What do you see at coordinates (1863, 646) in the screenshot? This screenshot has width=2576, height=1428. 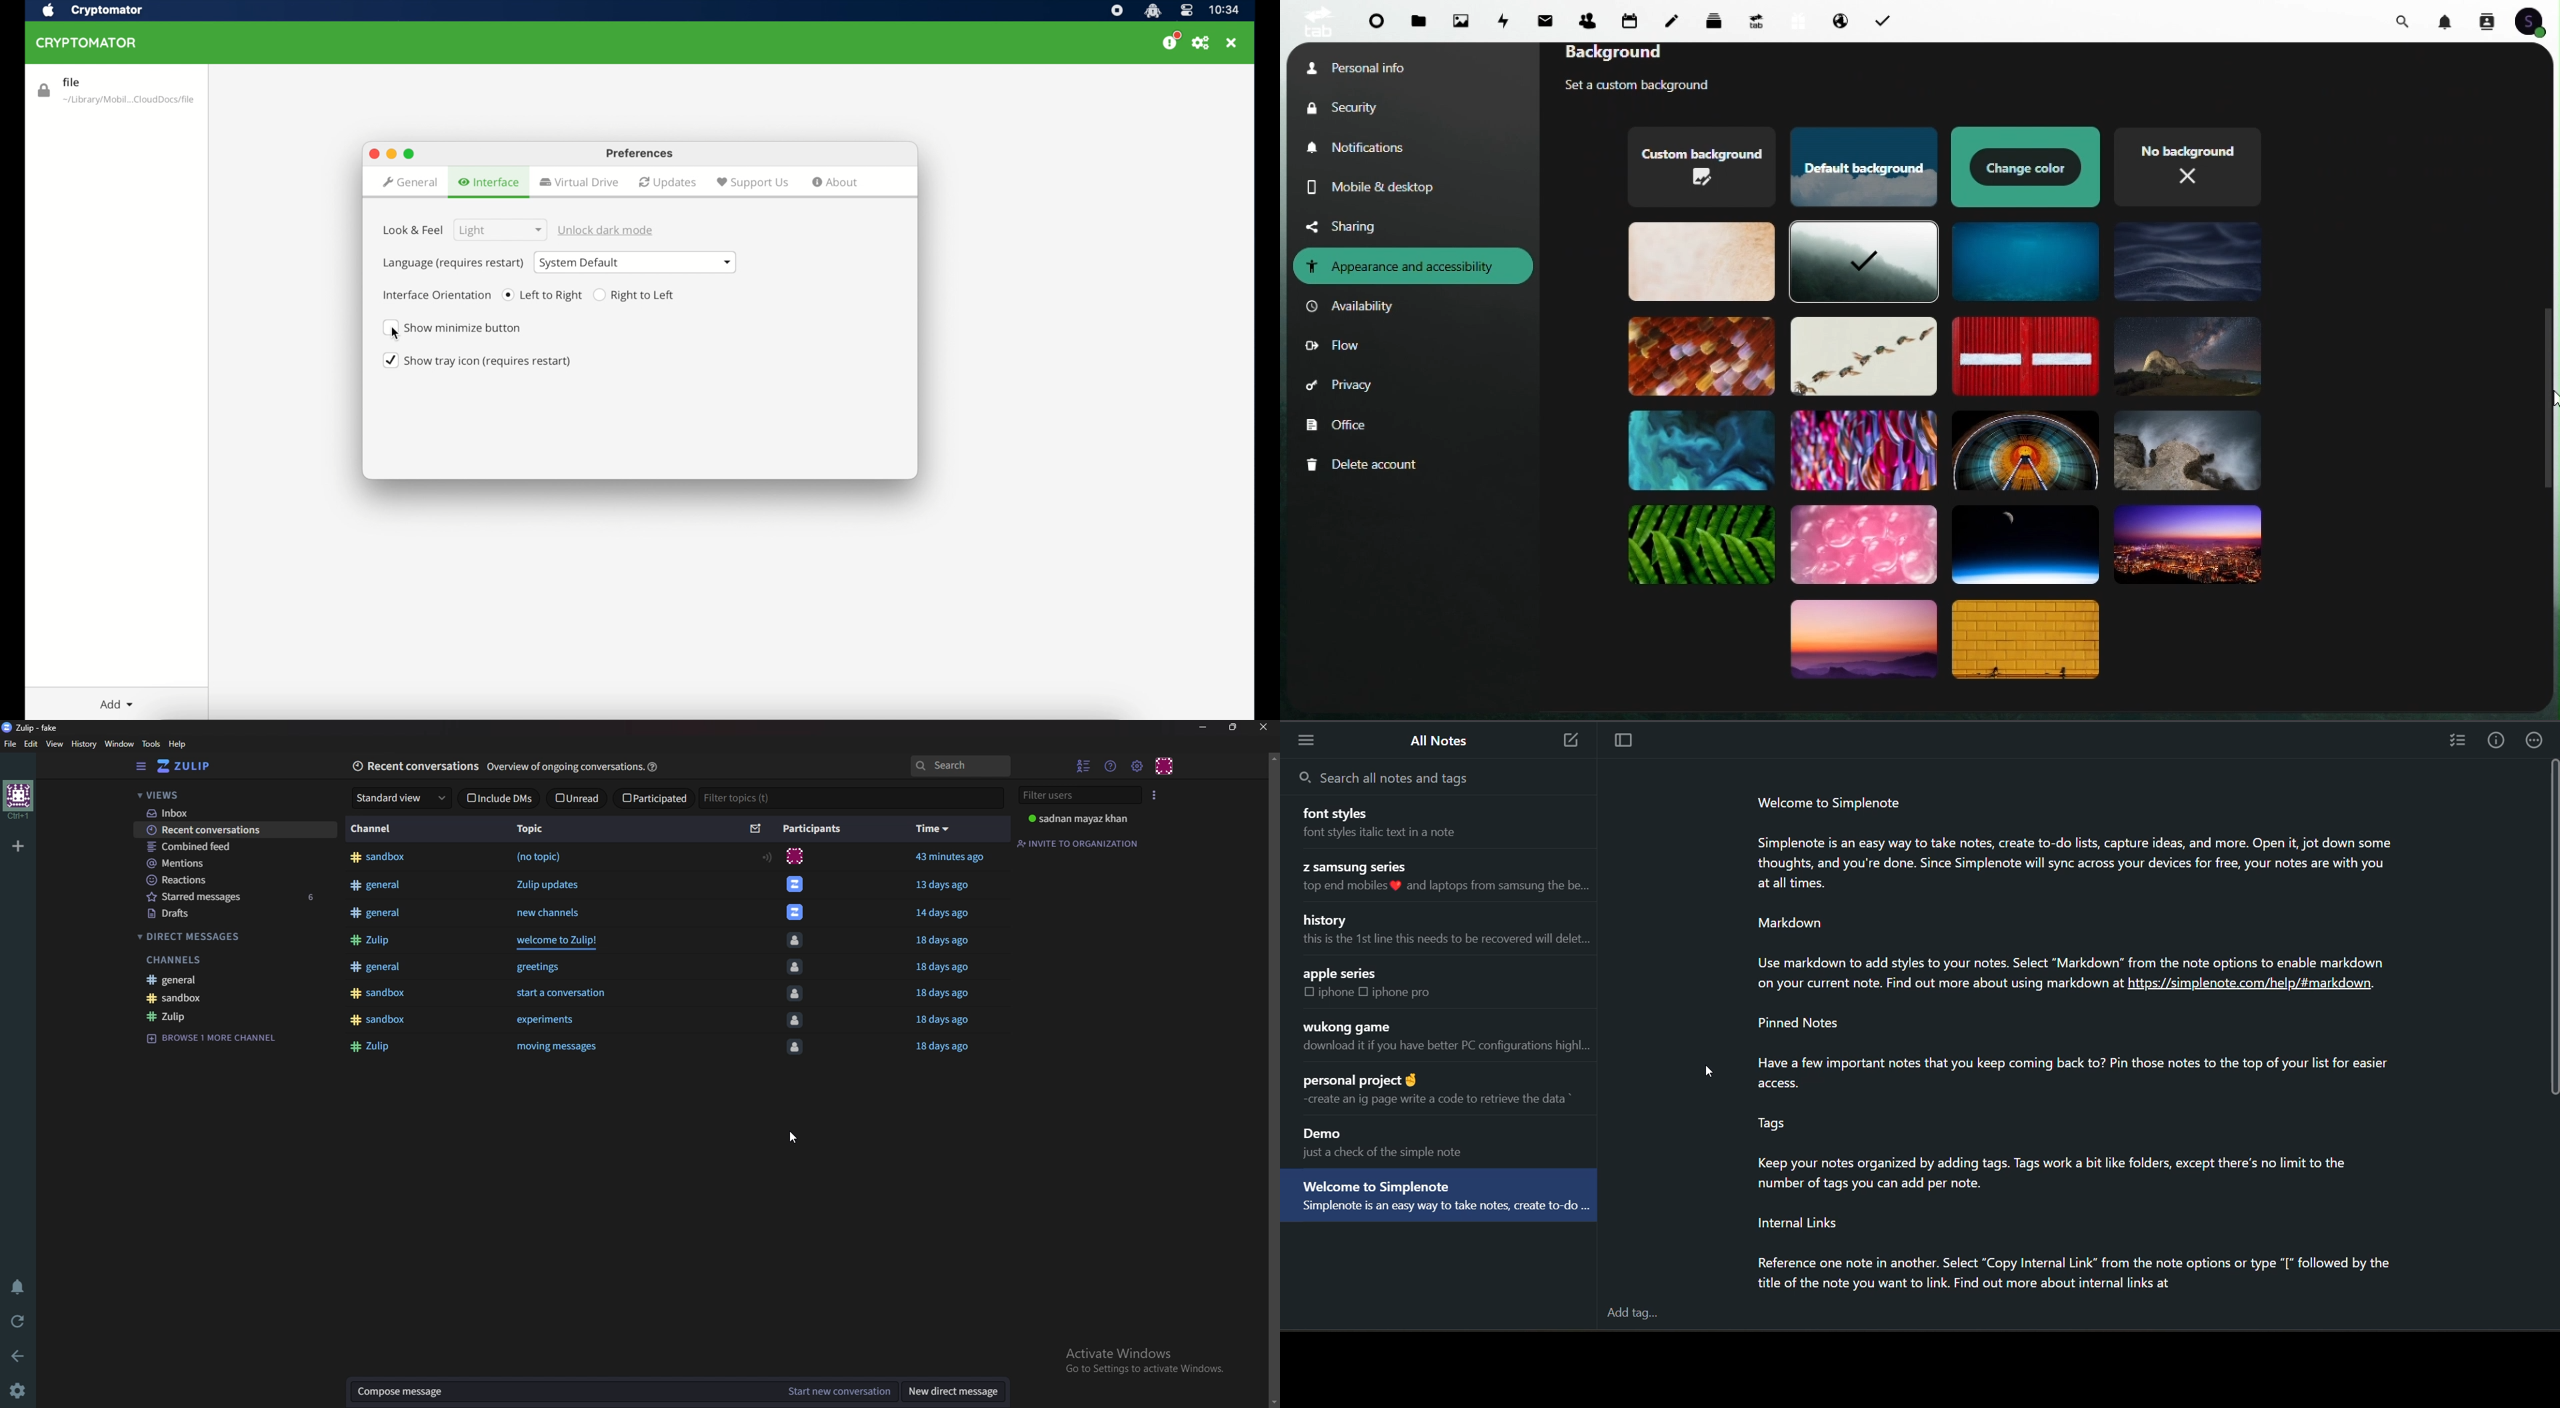 I see `Themes` at bounding box center [1863, 646].